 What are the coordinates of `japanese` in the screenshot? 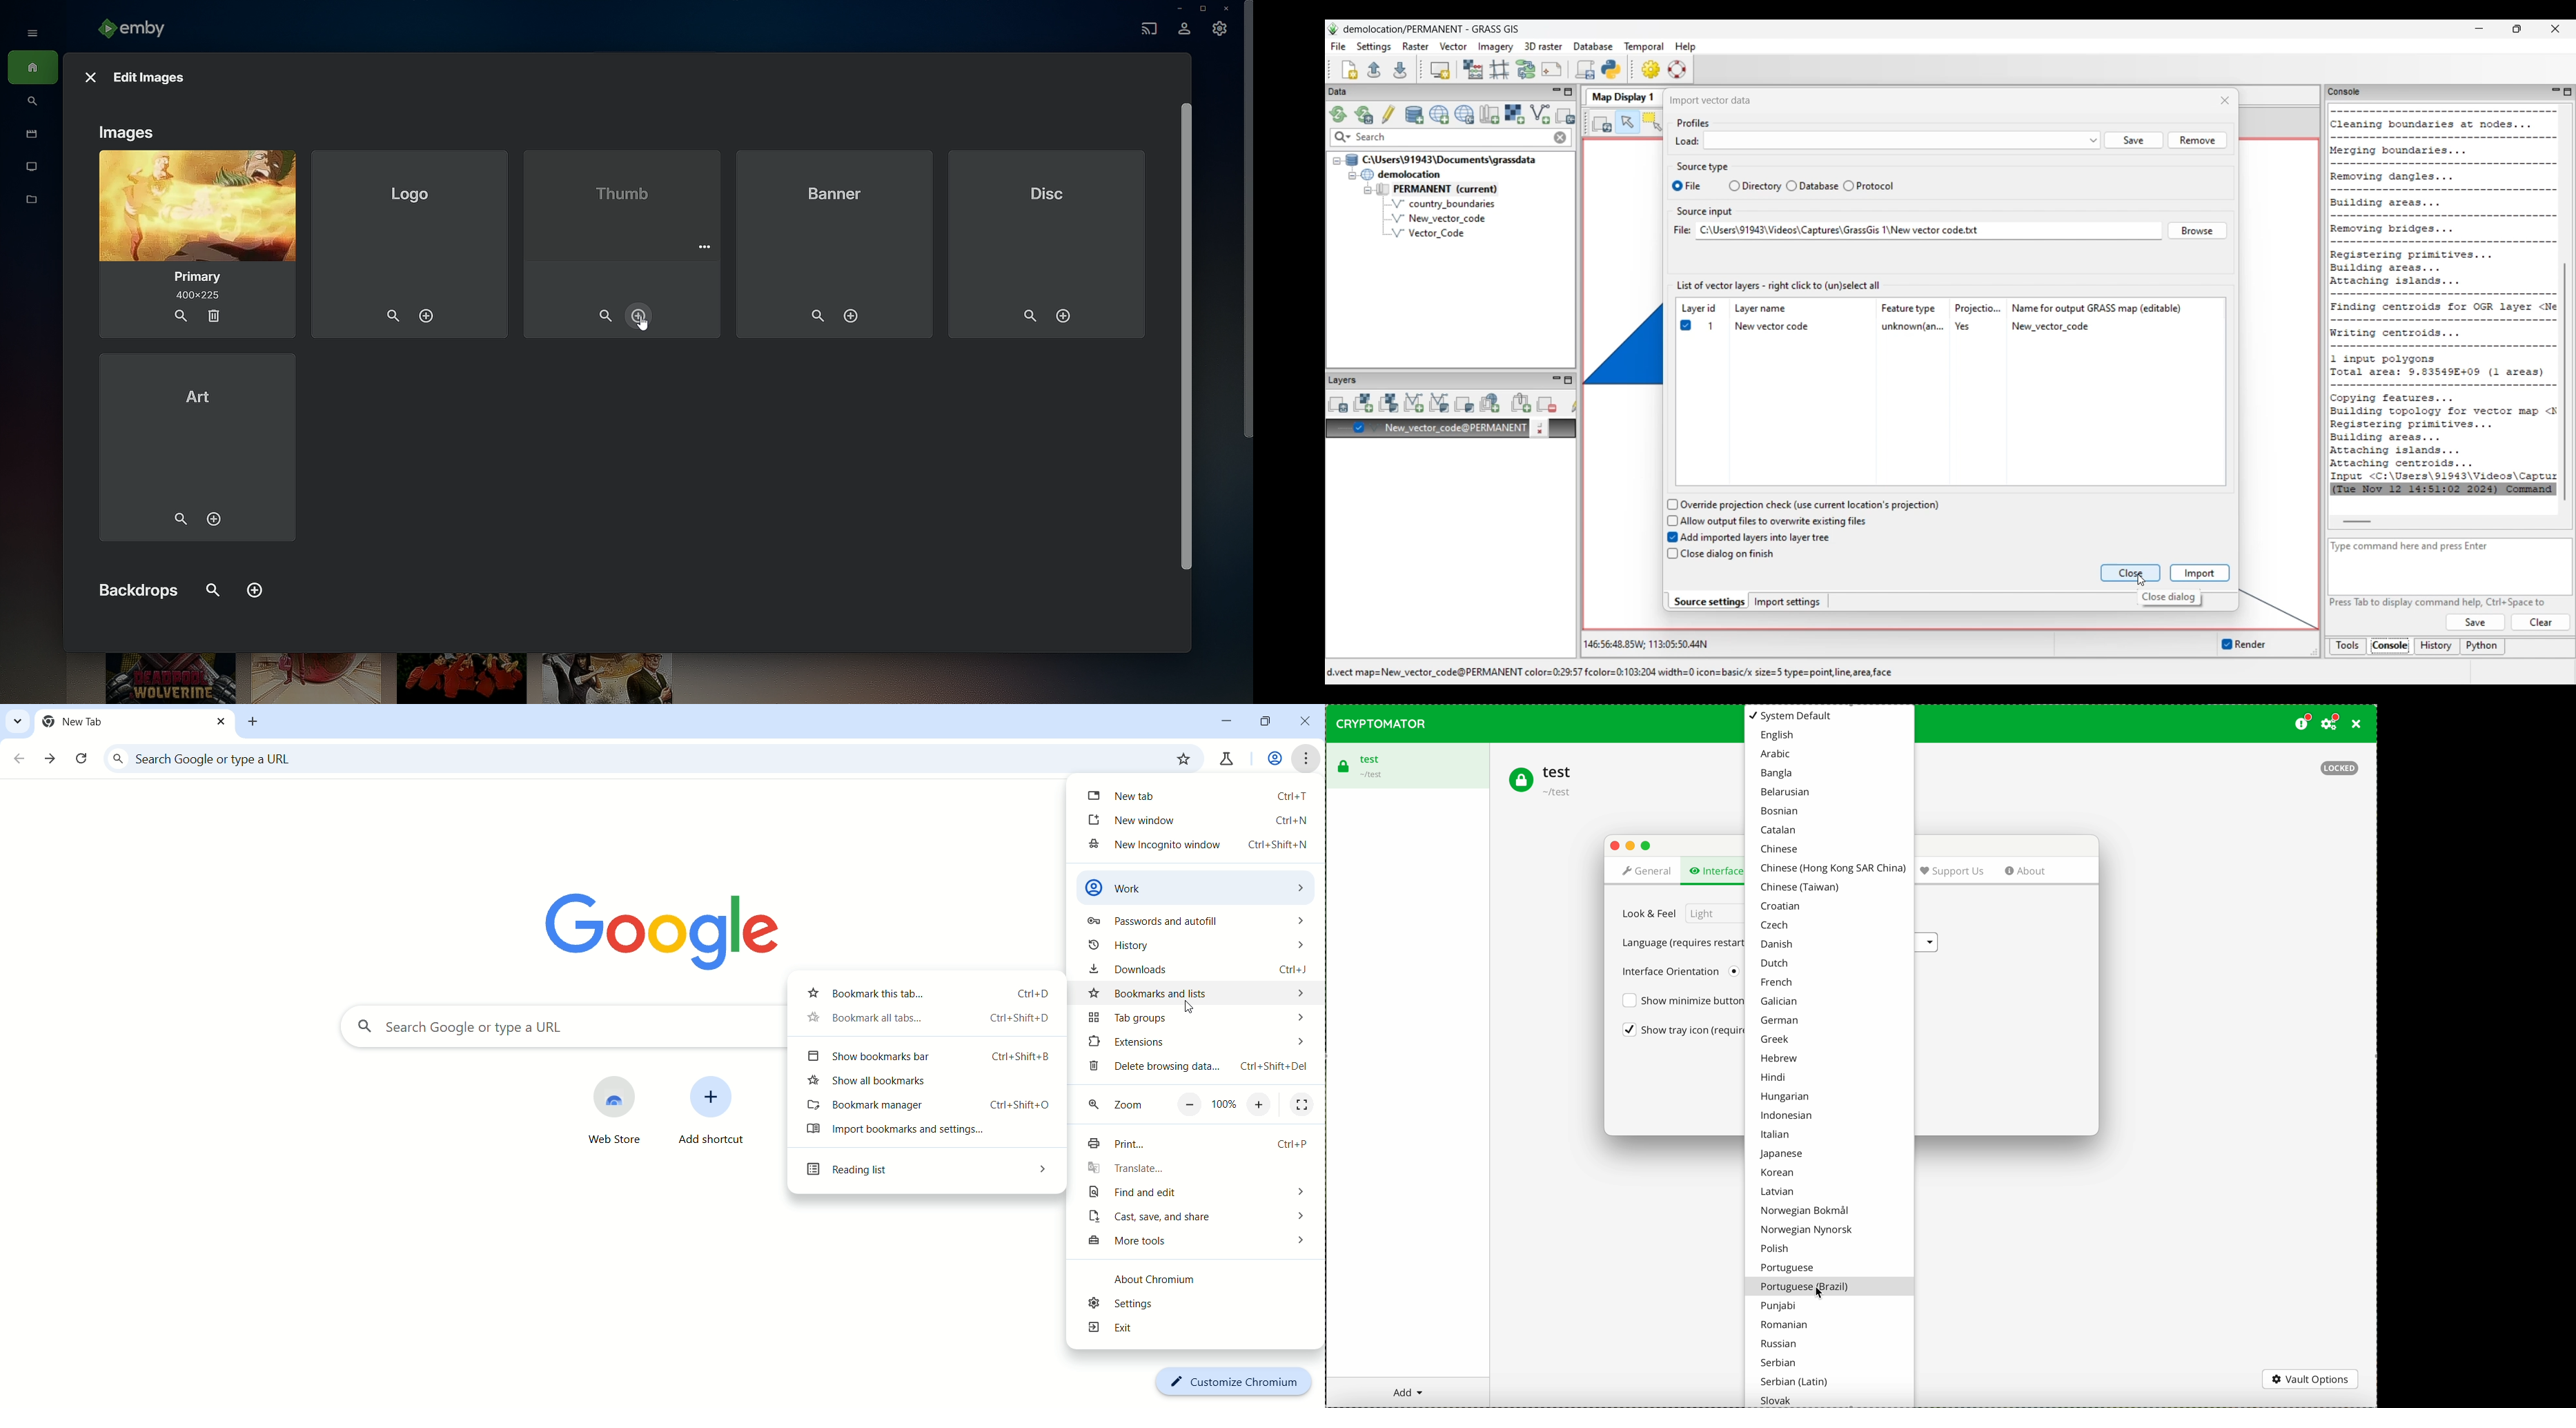 It's located at (1780, 1155).